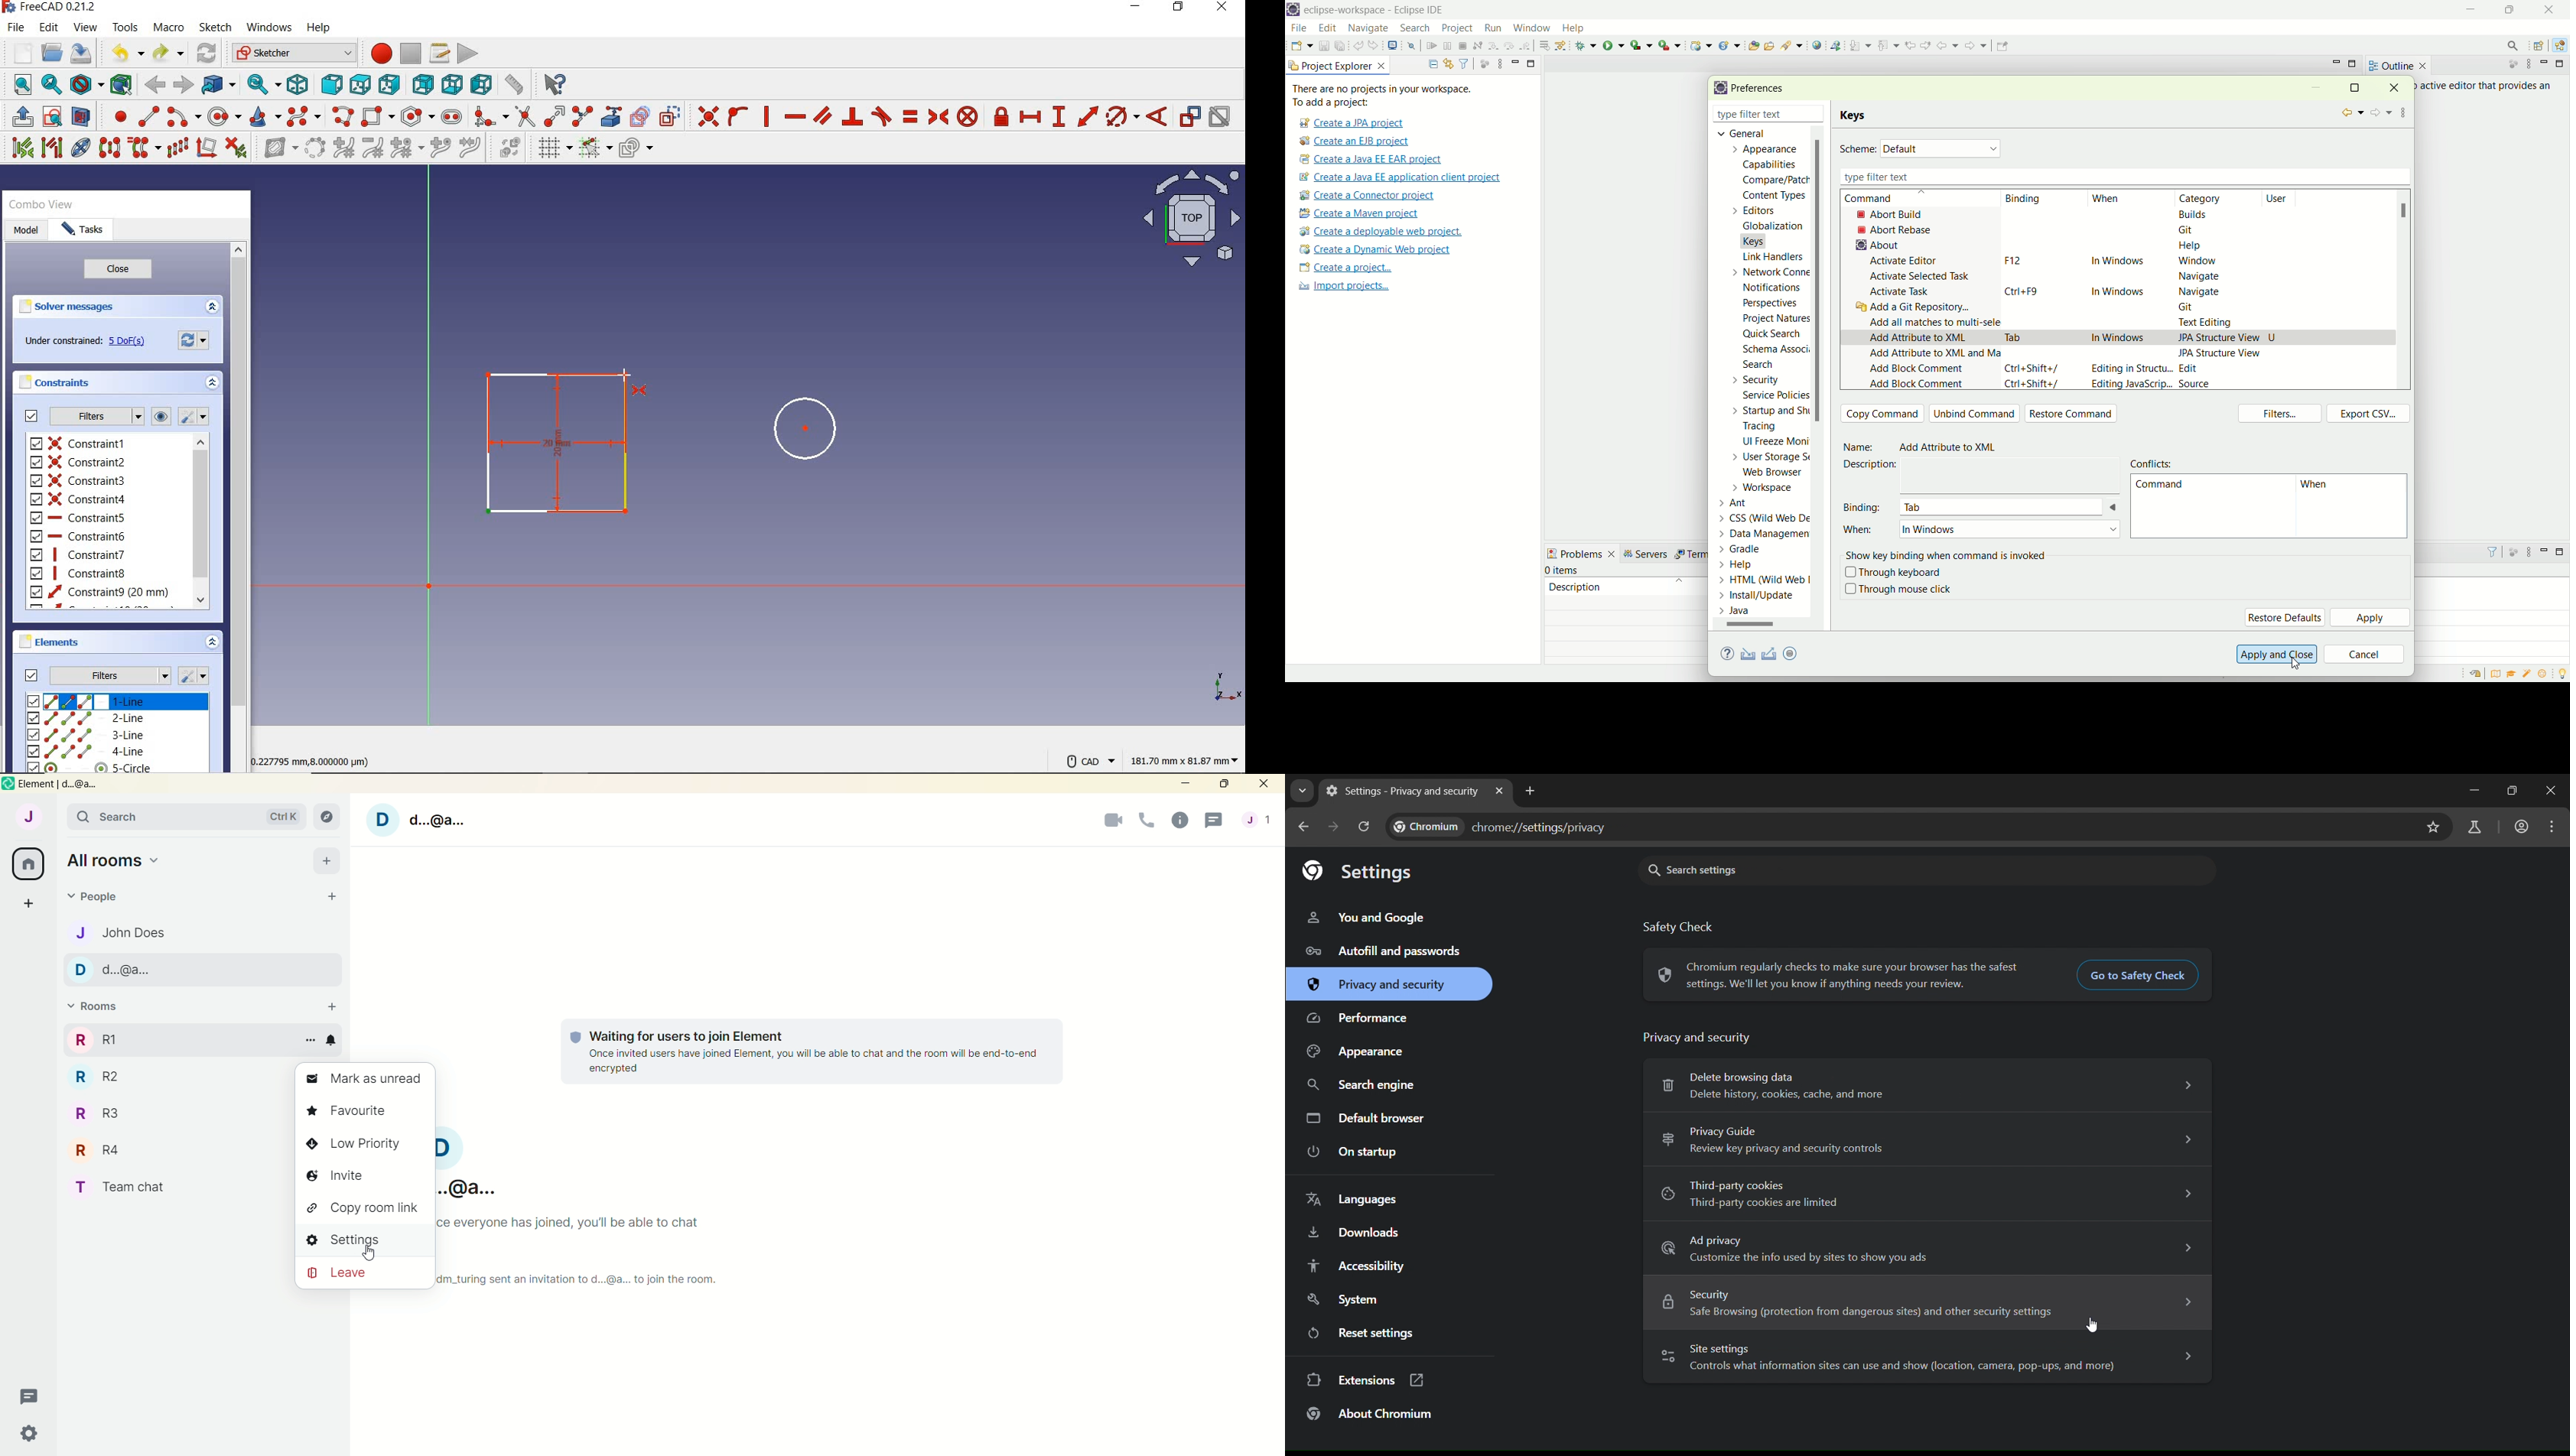  What do you see at coordinates (1891, 44) in the screenshot?
I see `previous annotation` at bounding box center [1891, 44].